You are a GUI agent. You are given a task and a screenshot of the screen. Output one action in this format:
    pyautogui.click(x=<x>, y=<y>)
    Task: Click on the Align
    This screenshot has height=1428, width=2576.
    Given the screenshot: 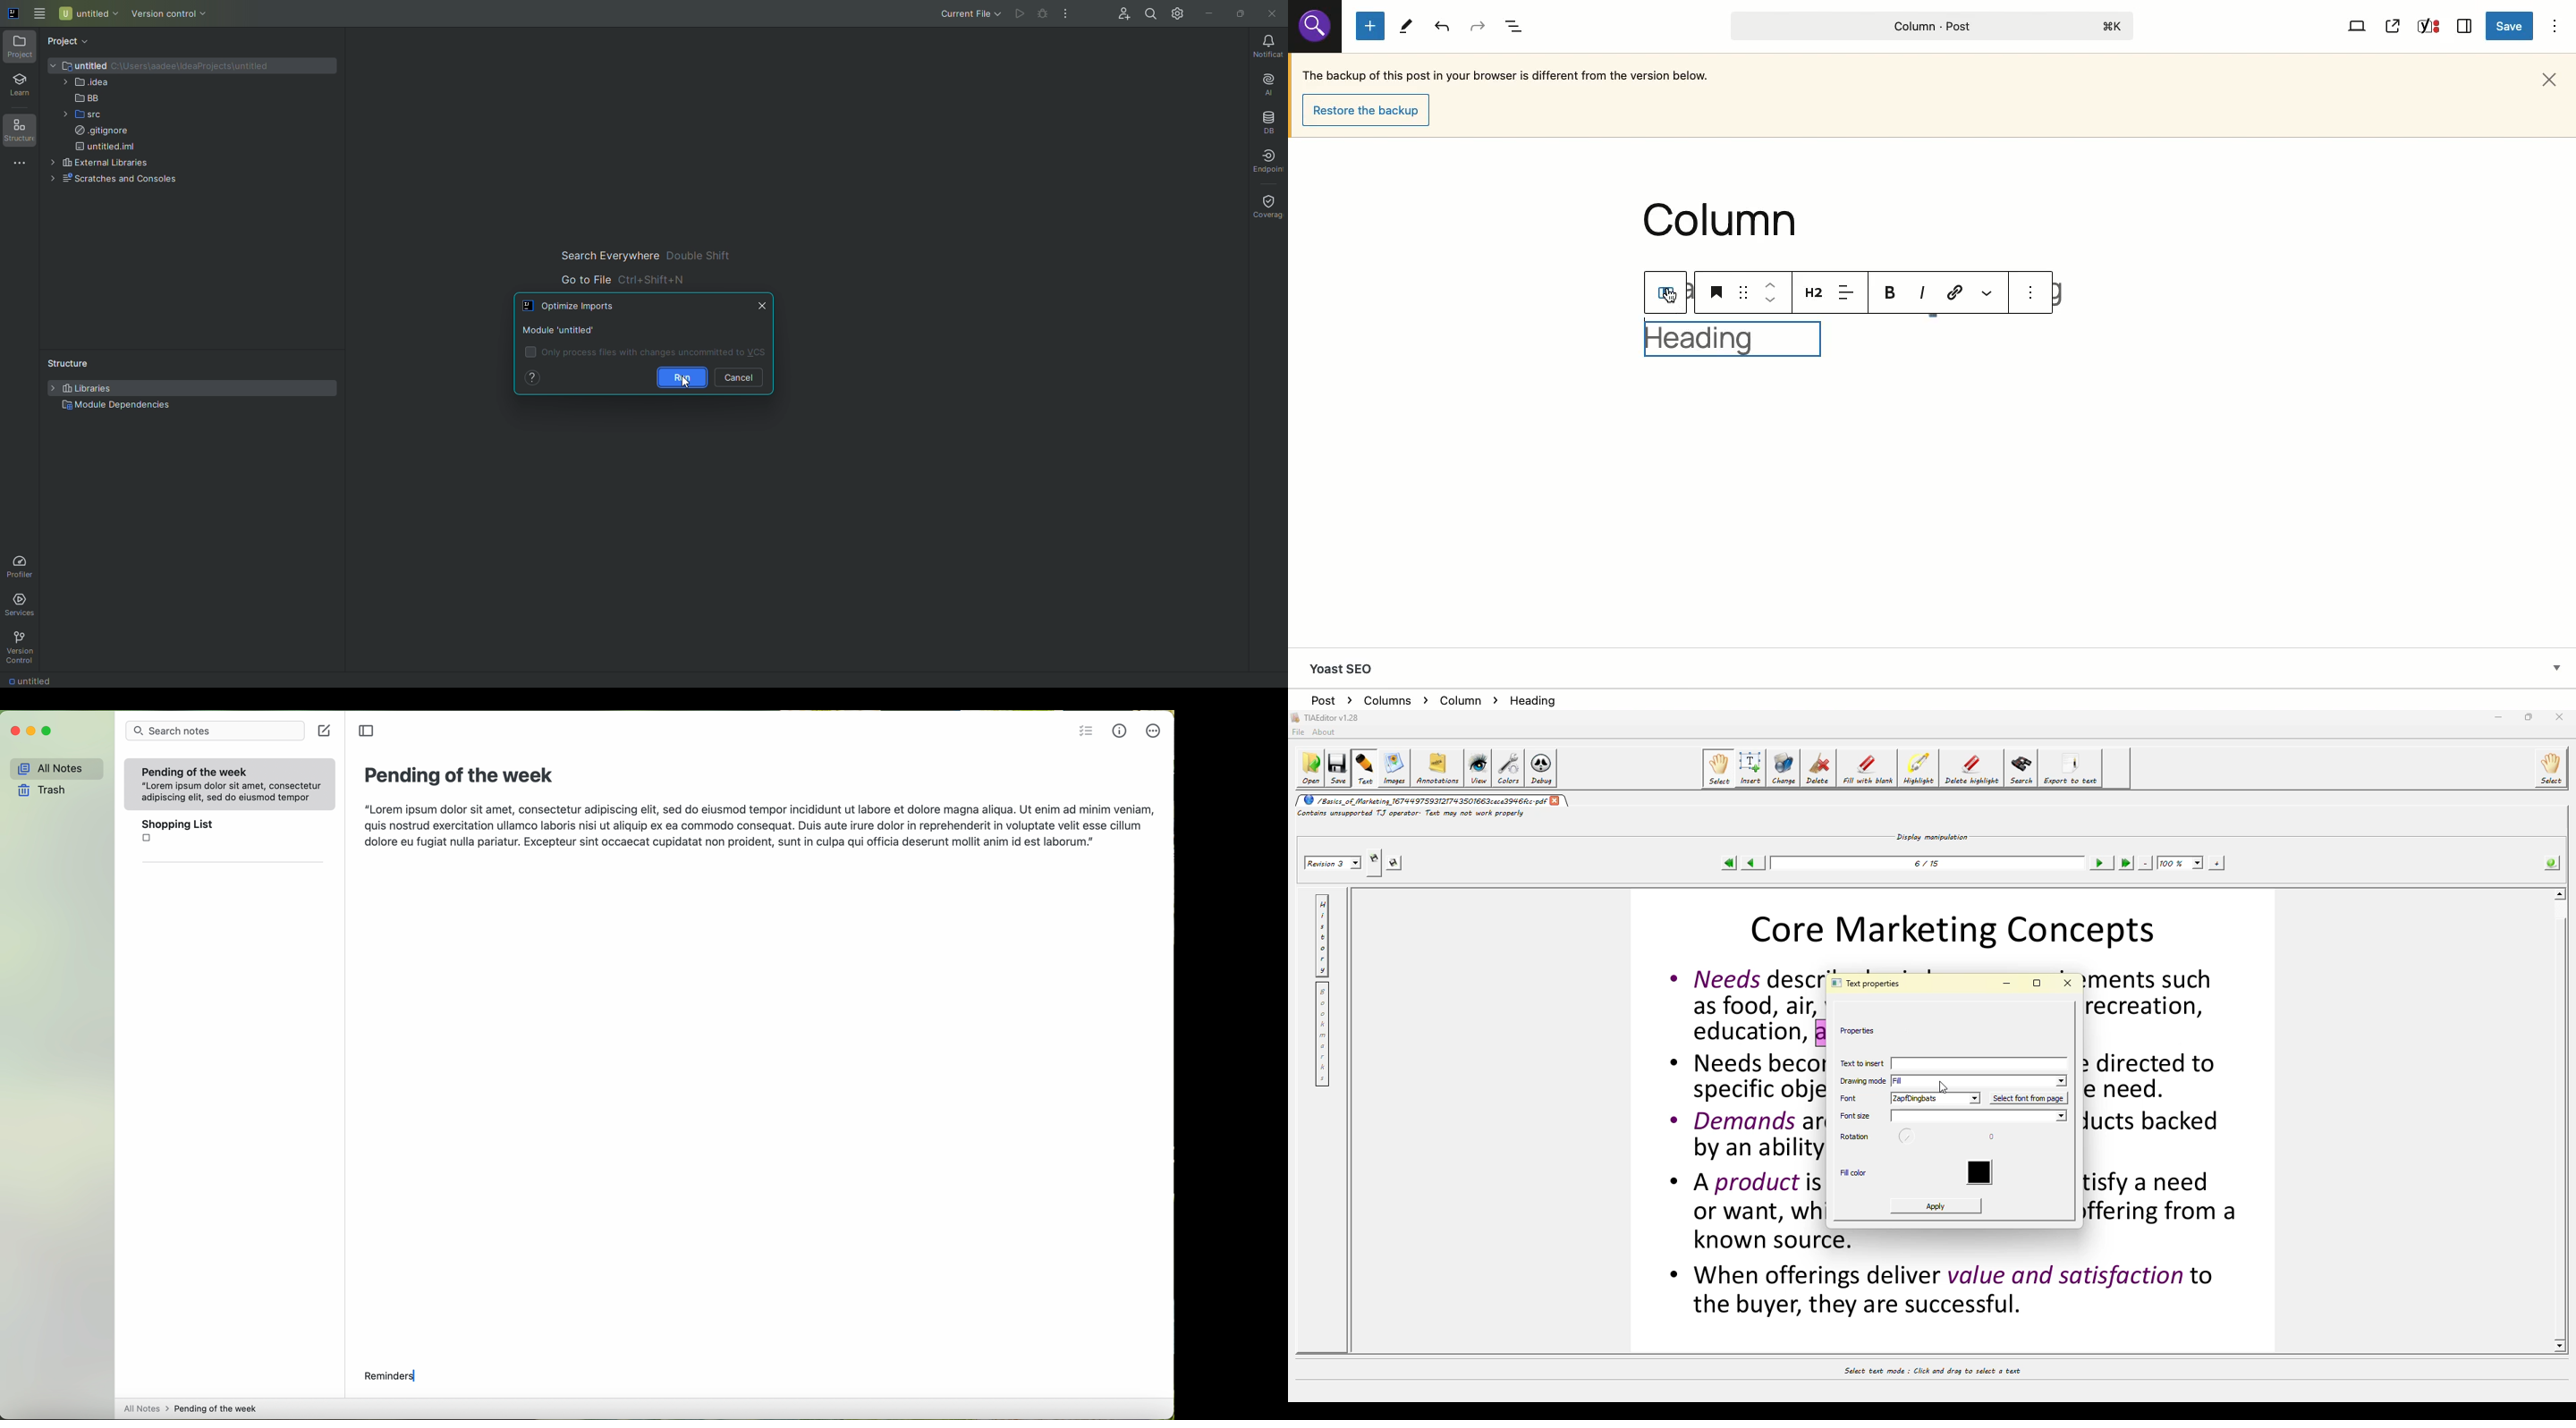 What is the action you would take?
    pyautogui.click(x=1847, y=294)
    